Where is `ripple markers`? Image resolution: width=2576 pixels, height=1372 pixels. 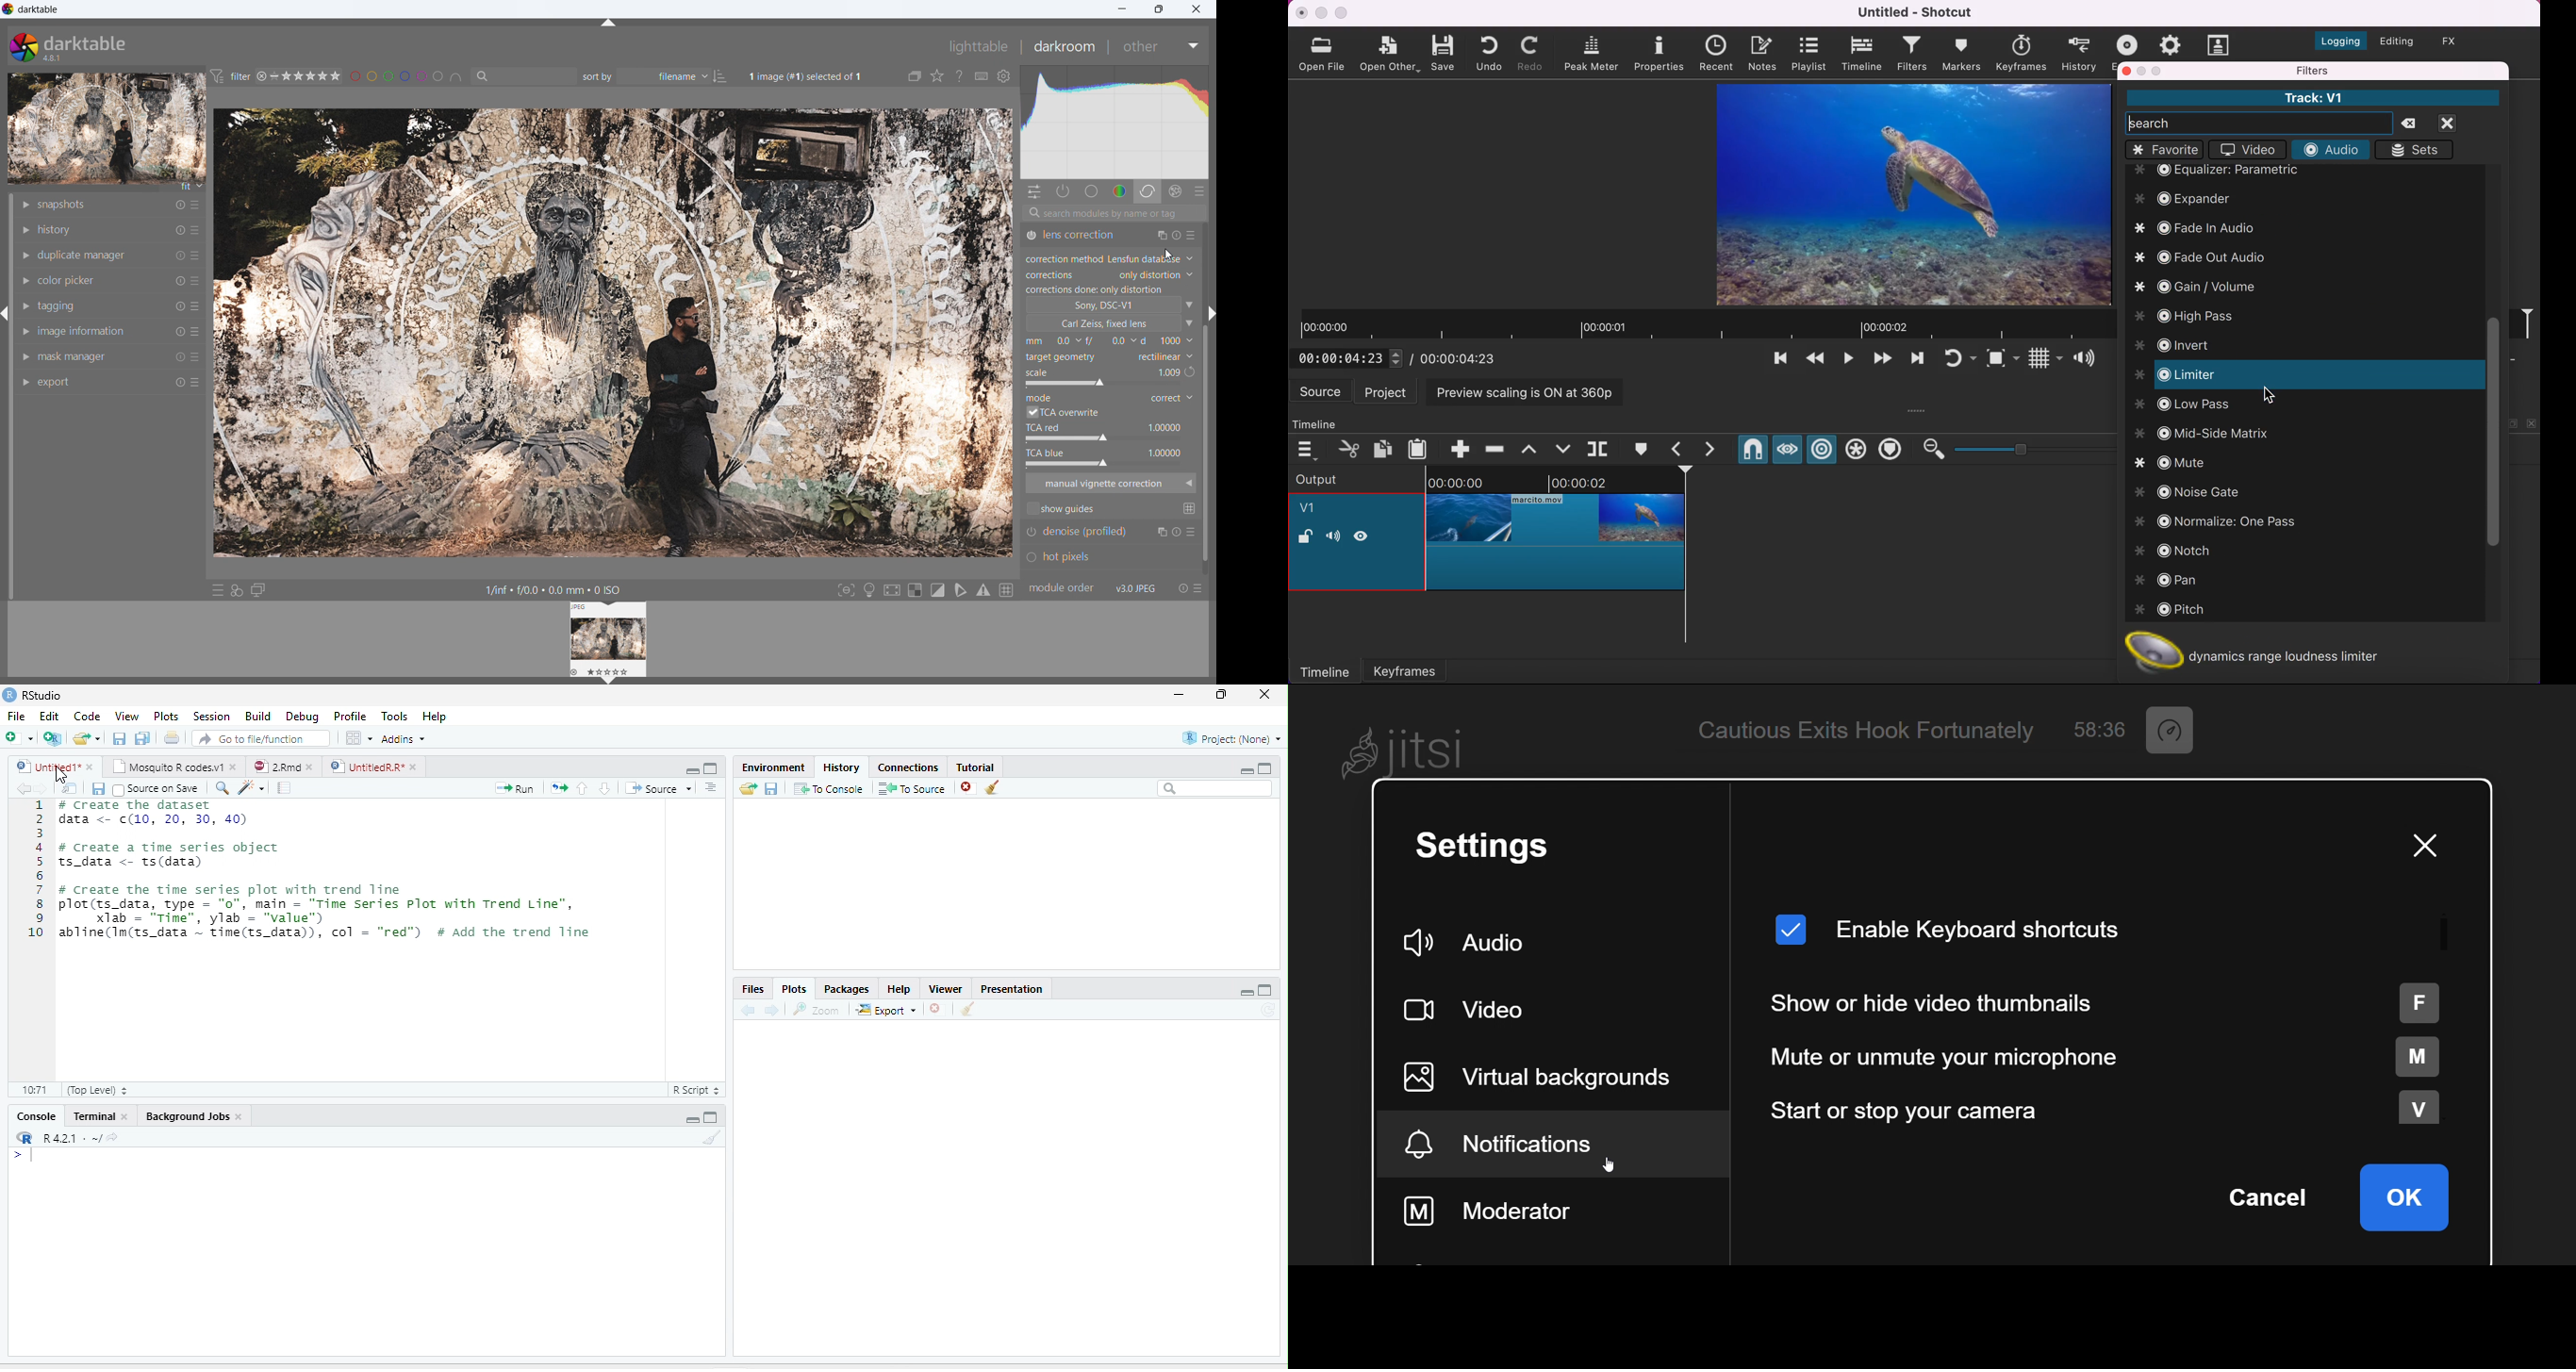
ripple markers is located at coordinates (1893, 451).